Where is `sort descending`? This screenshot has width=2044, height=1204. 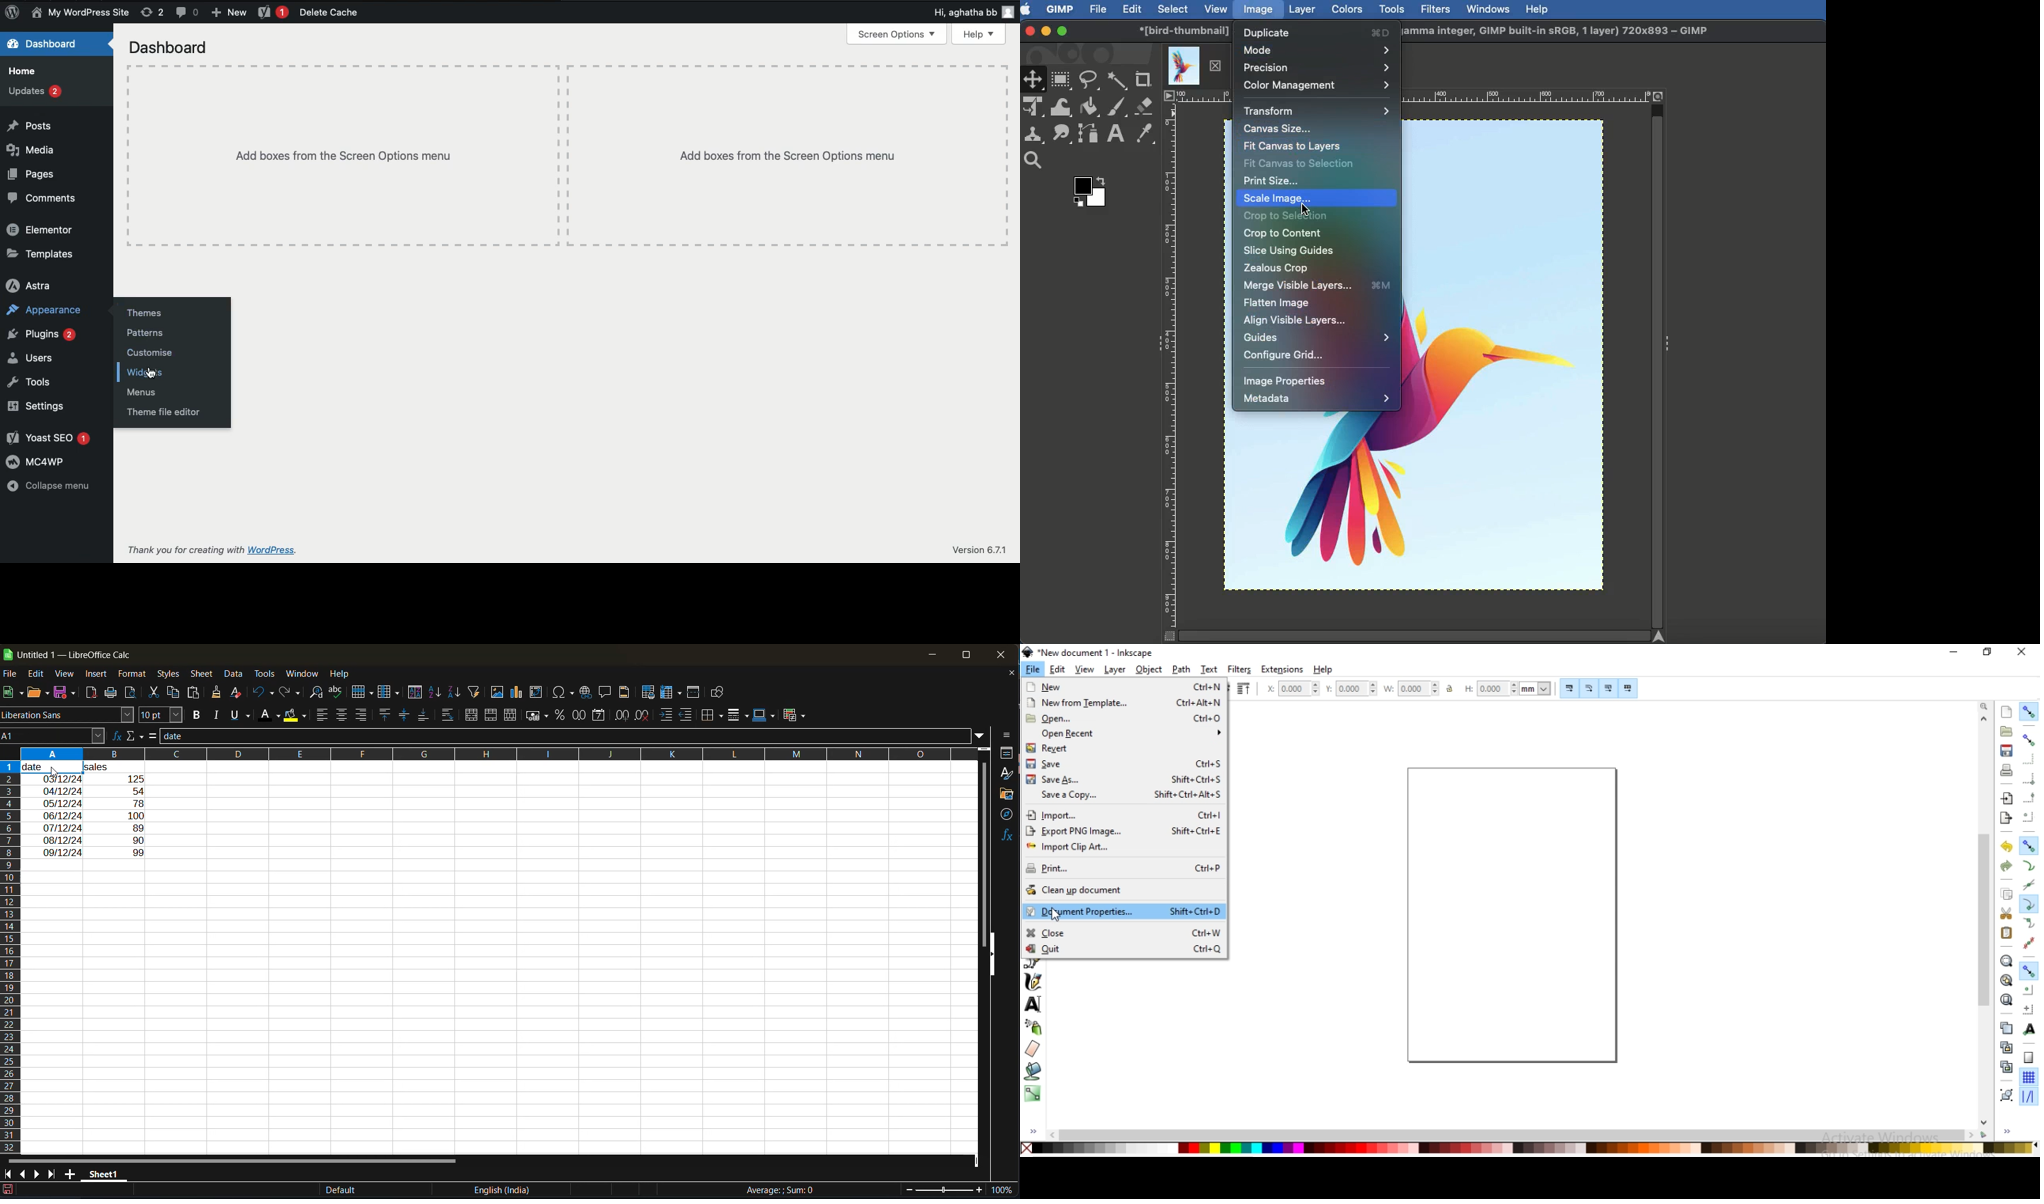 sort descending is located at coordinates (453, 692).